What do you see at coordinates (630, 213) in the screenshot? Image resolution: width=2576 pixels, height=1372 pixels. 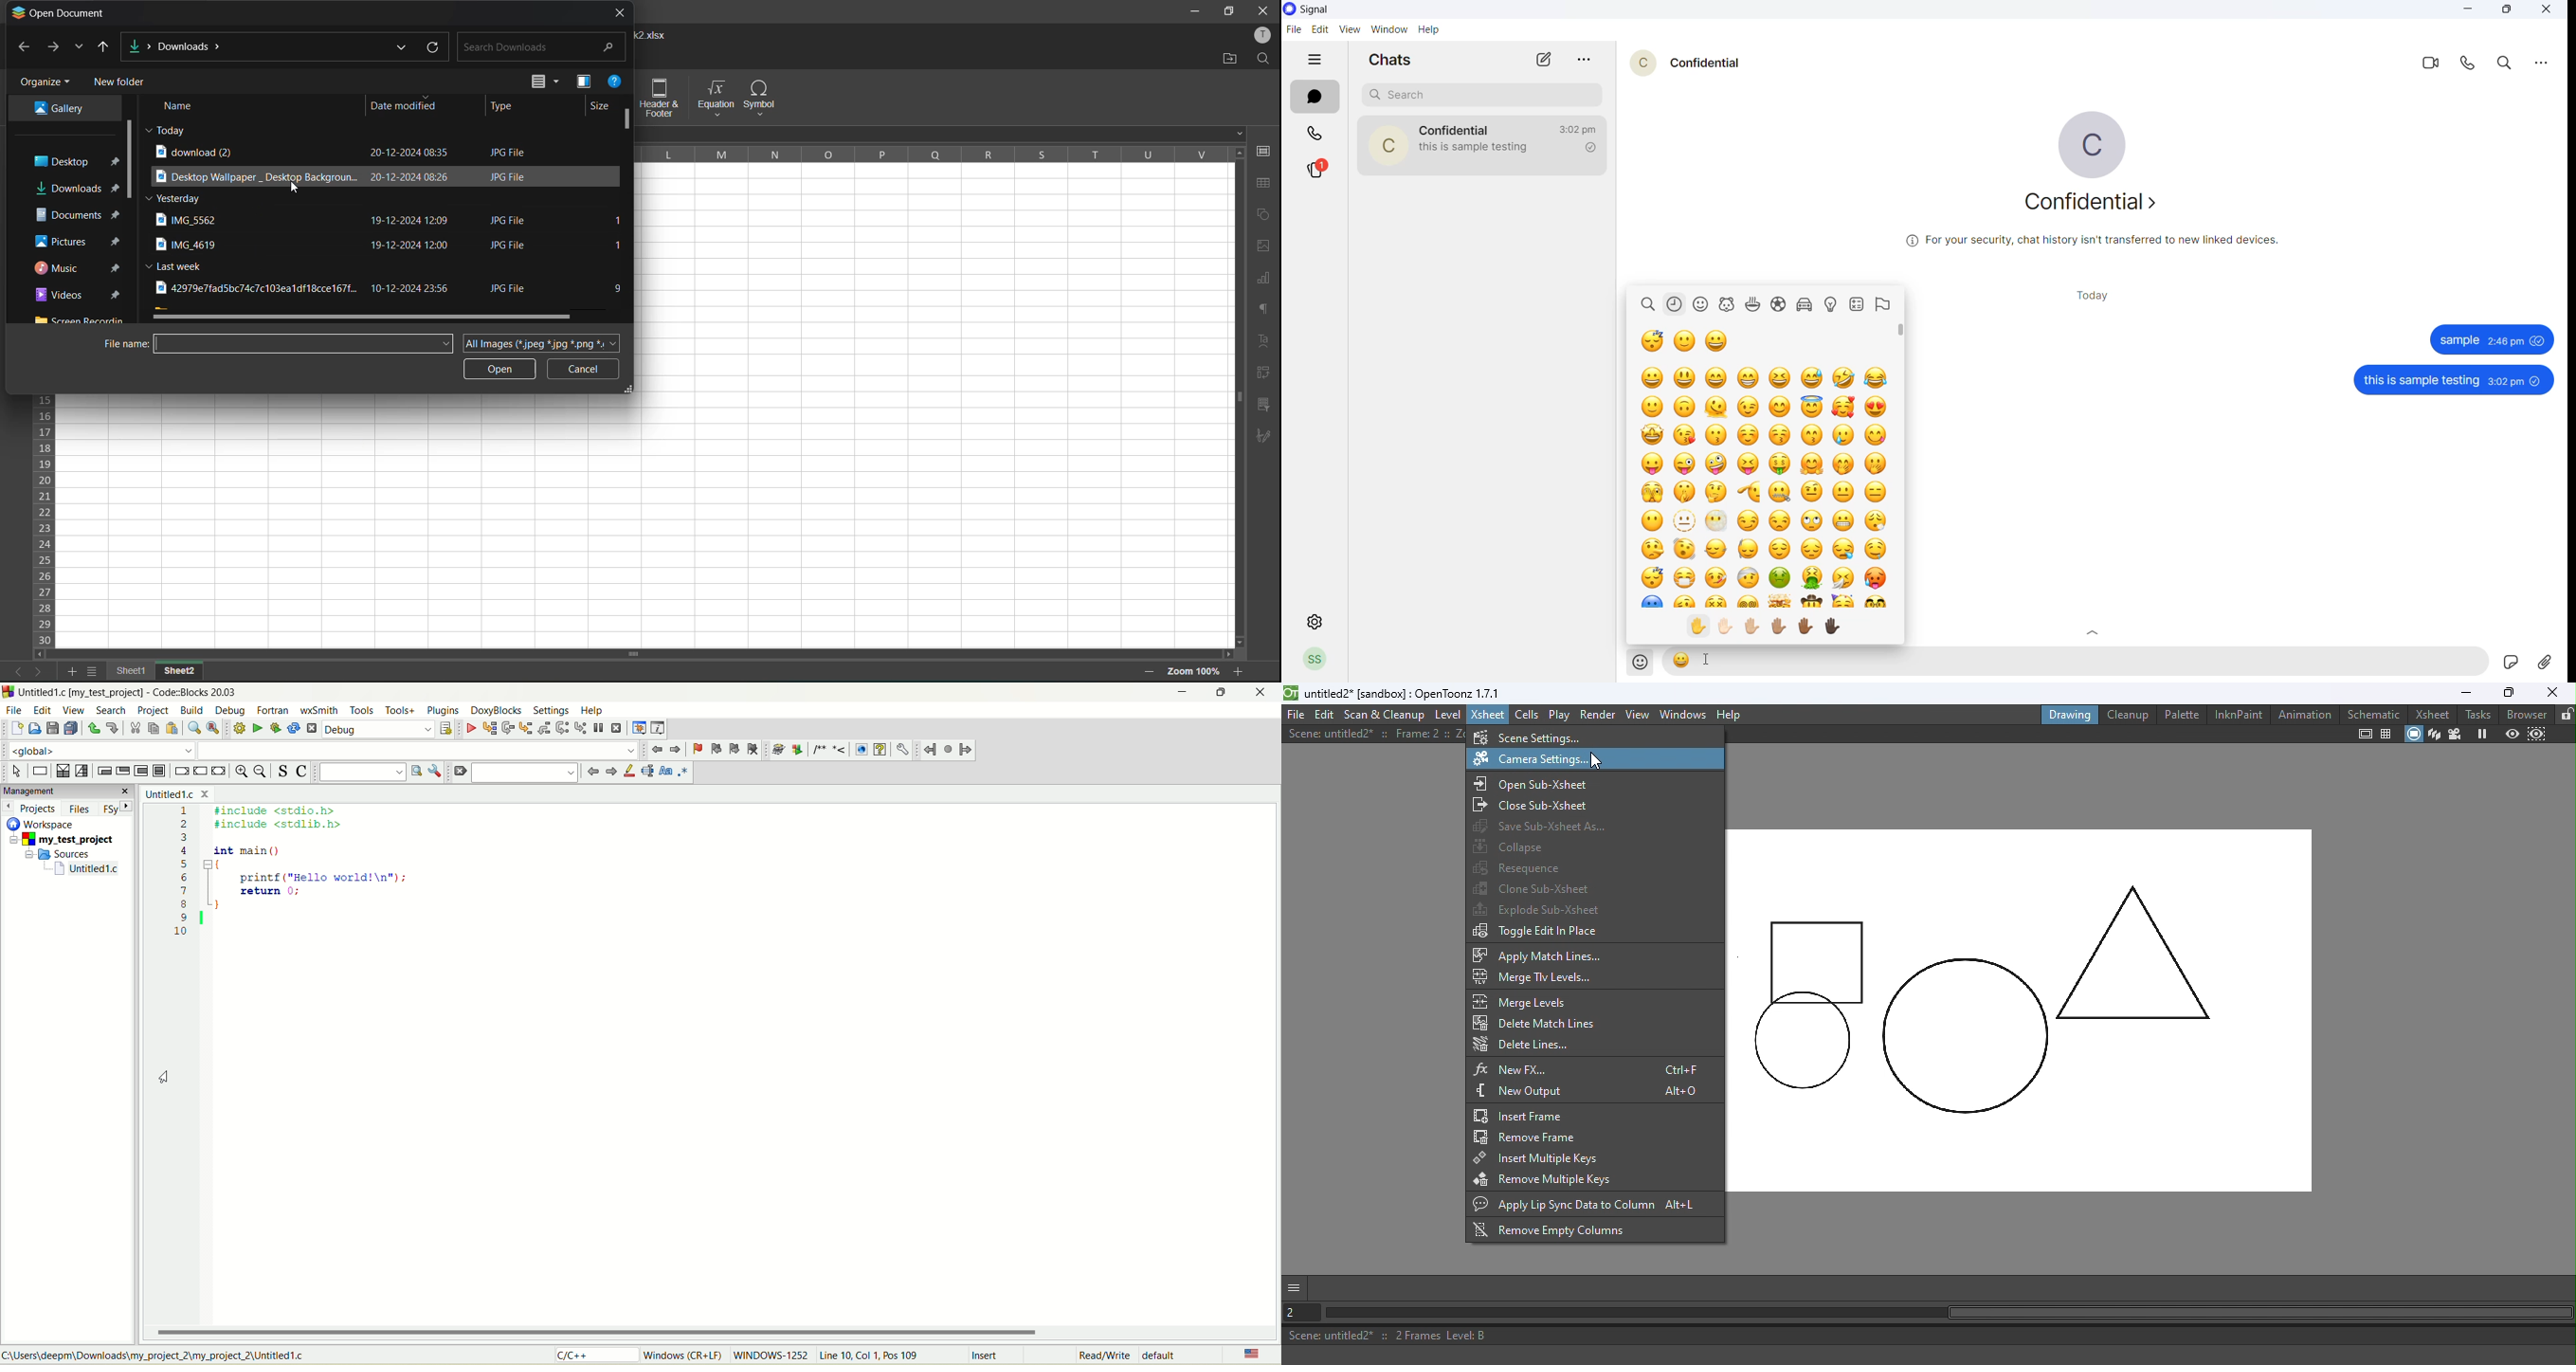 I see `scroll bar` at bounding box center [630, 213].